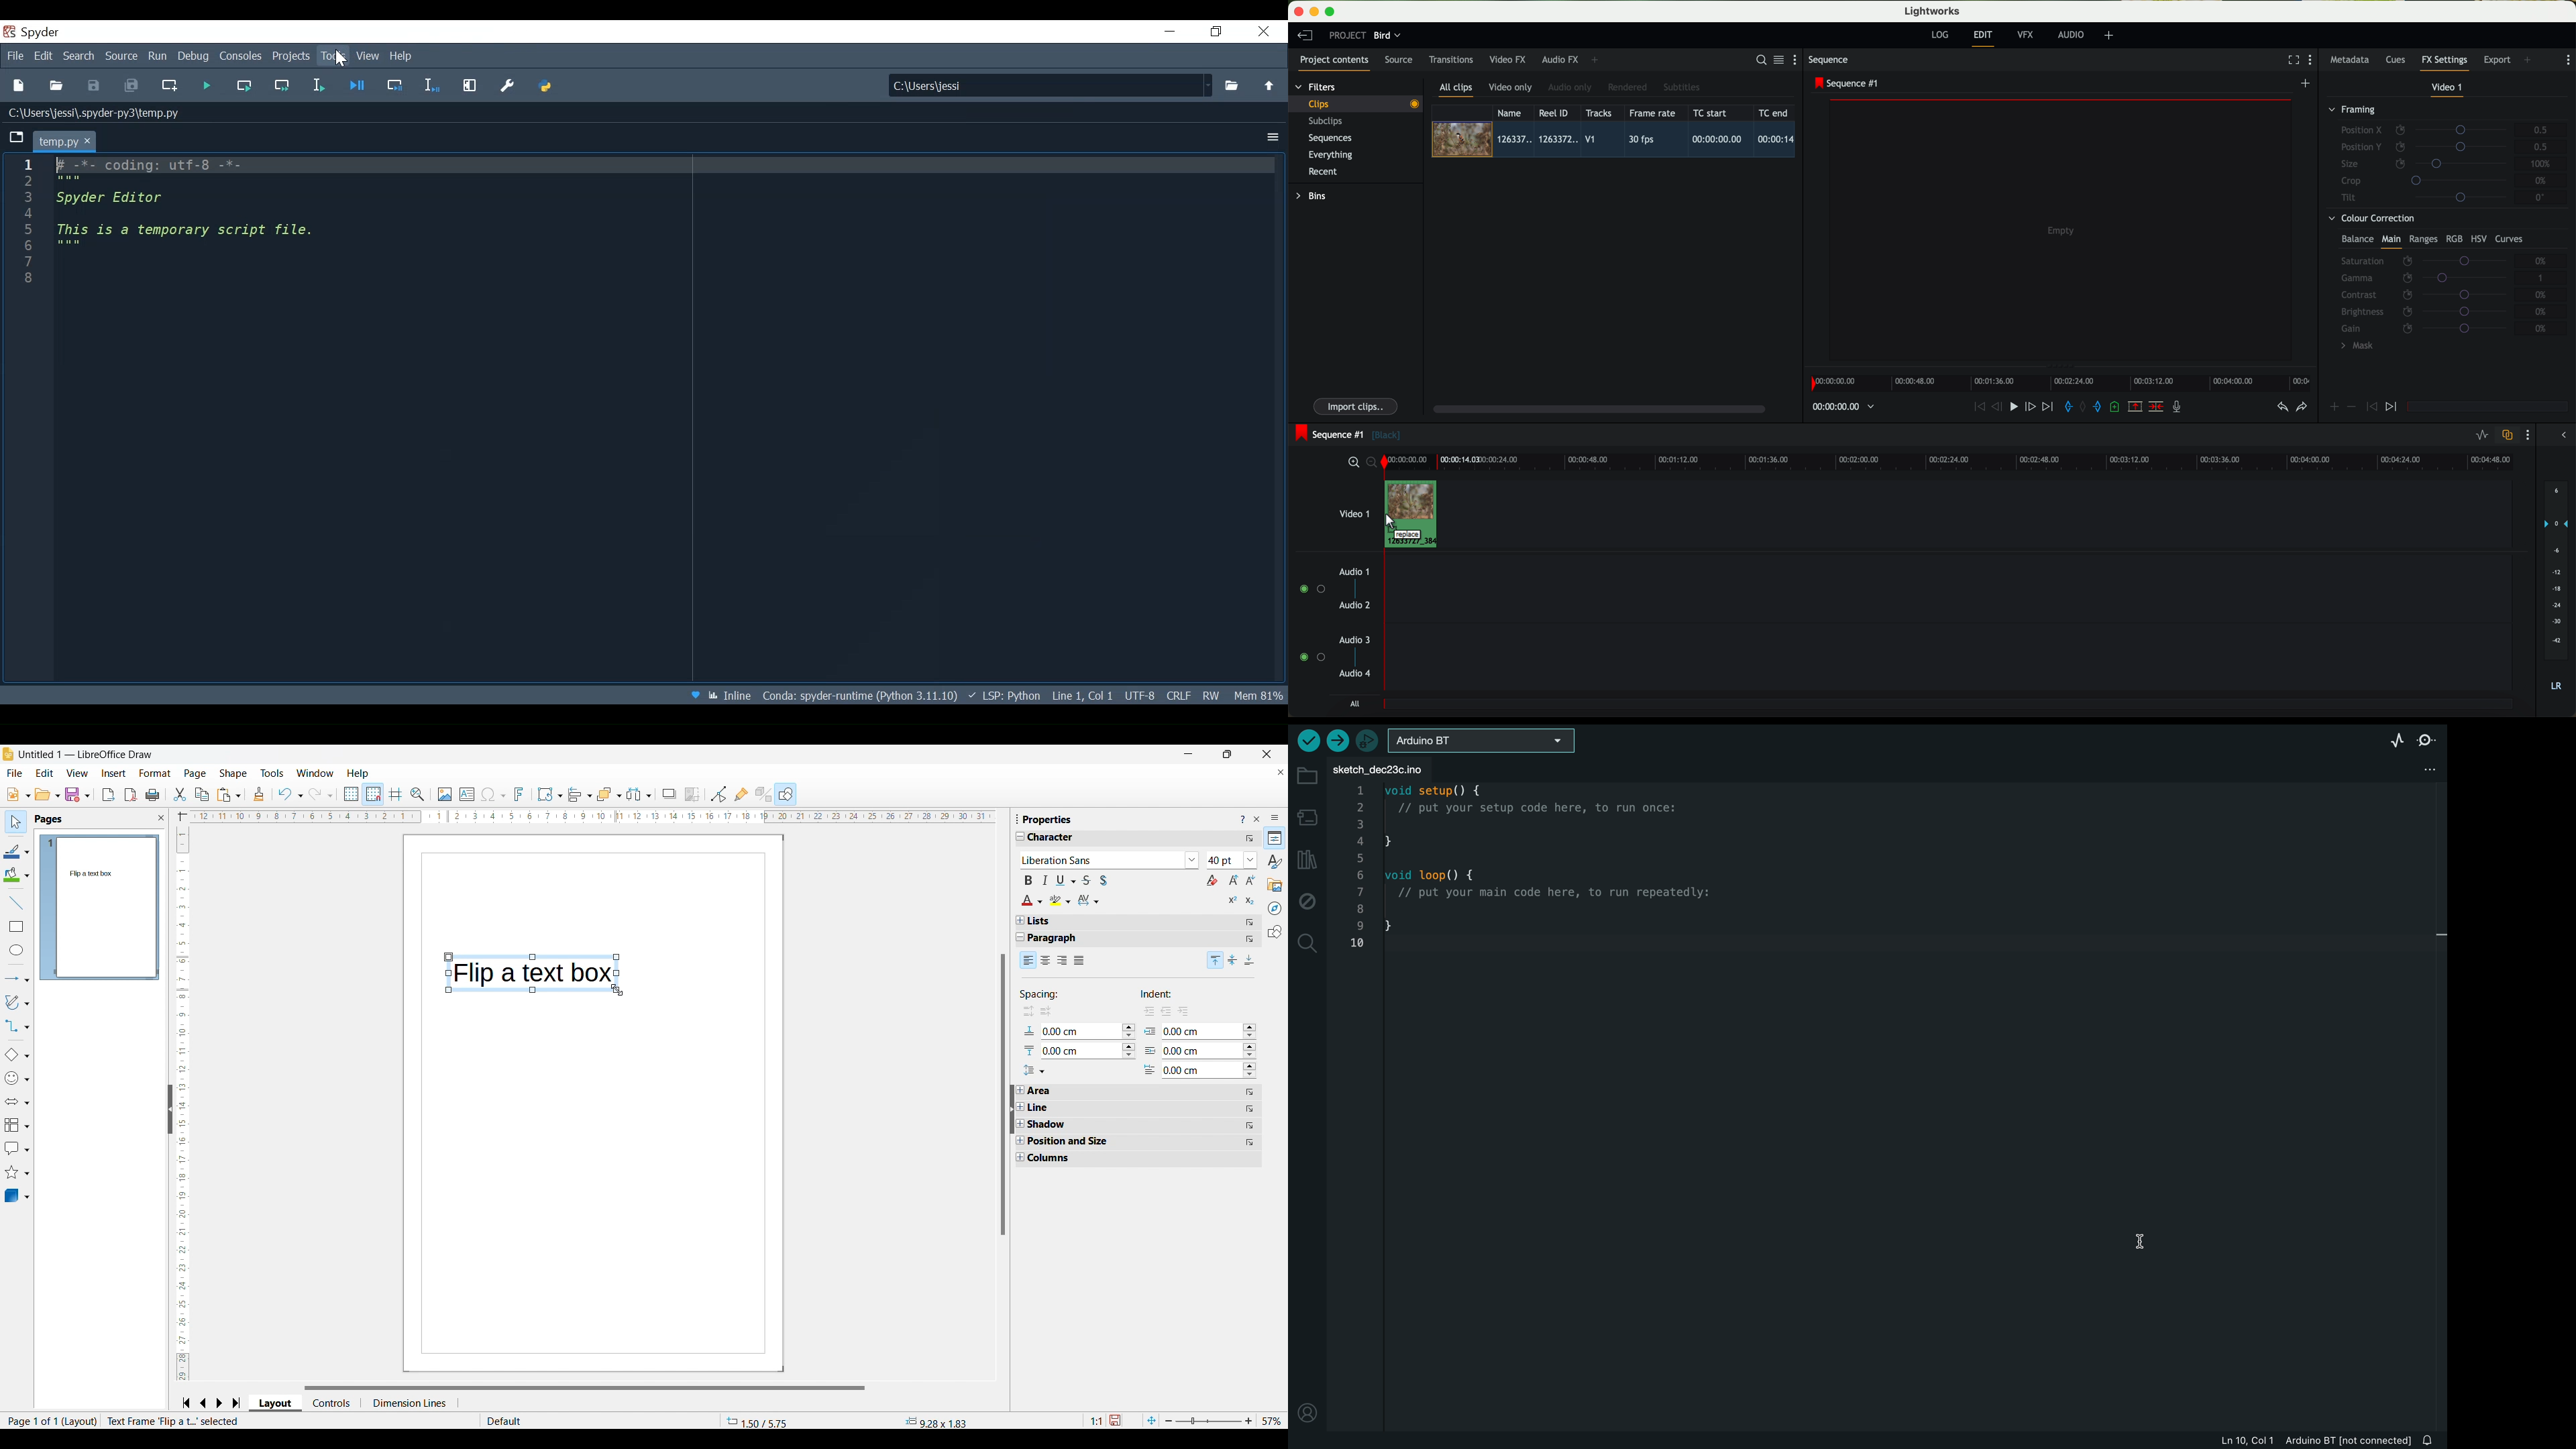 This screenshot has height=1456, width=2576. What do you see at coordinates (1257, 819) in the screenshot?
I see `Close sidebar` at bounding box center [1257, 819].